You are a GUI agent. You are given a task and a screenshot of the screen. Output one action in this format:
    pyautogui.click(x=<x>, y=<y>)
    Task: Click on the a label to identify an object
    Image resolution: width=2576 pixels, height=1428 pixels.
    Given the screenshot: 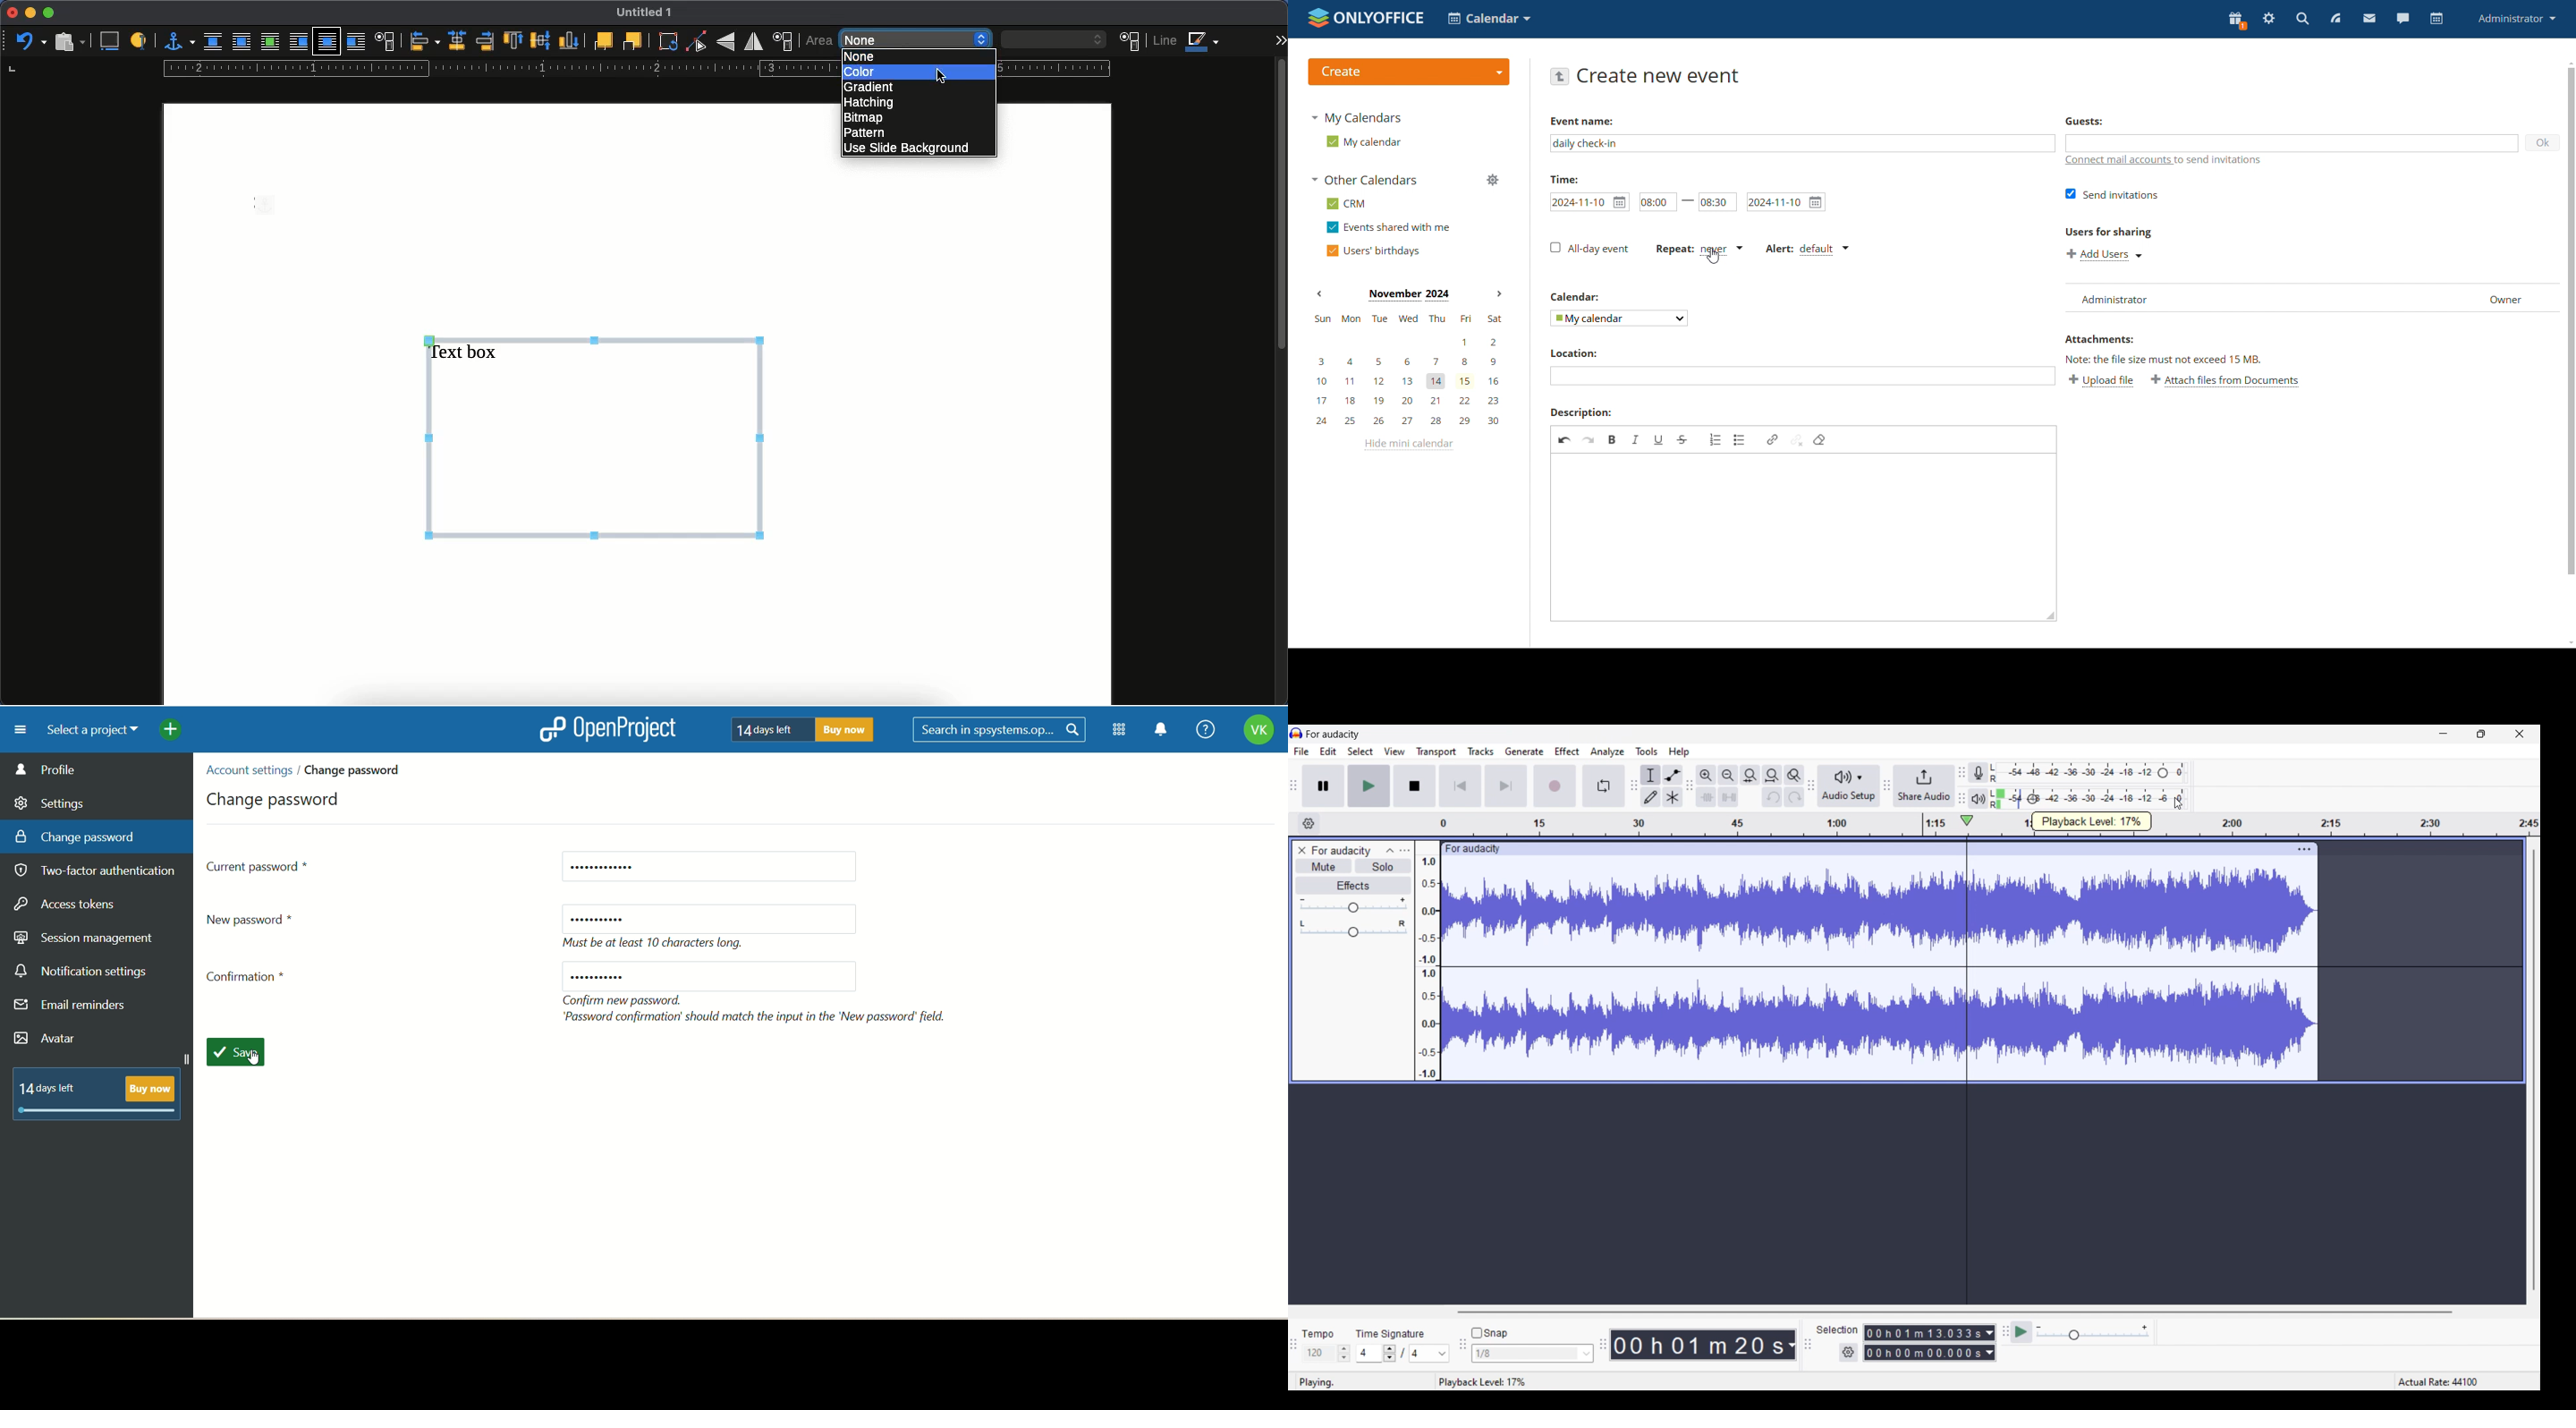 What is the action you would take?
    pyautogui.click(x=140, y=41)
    